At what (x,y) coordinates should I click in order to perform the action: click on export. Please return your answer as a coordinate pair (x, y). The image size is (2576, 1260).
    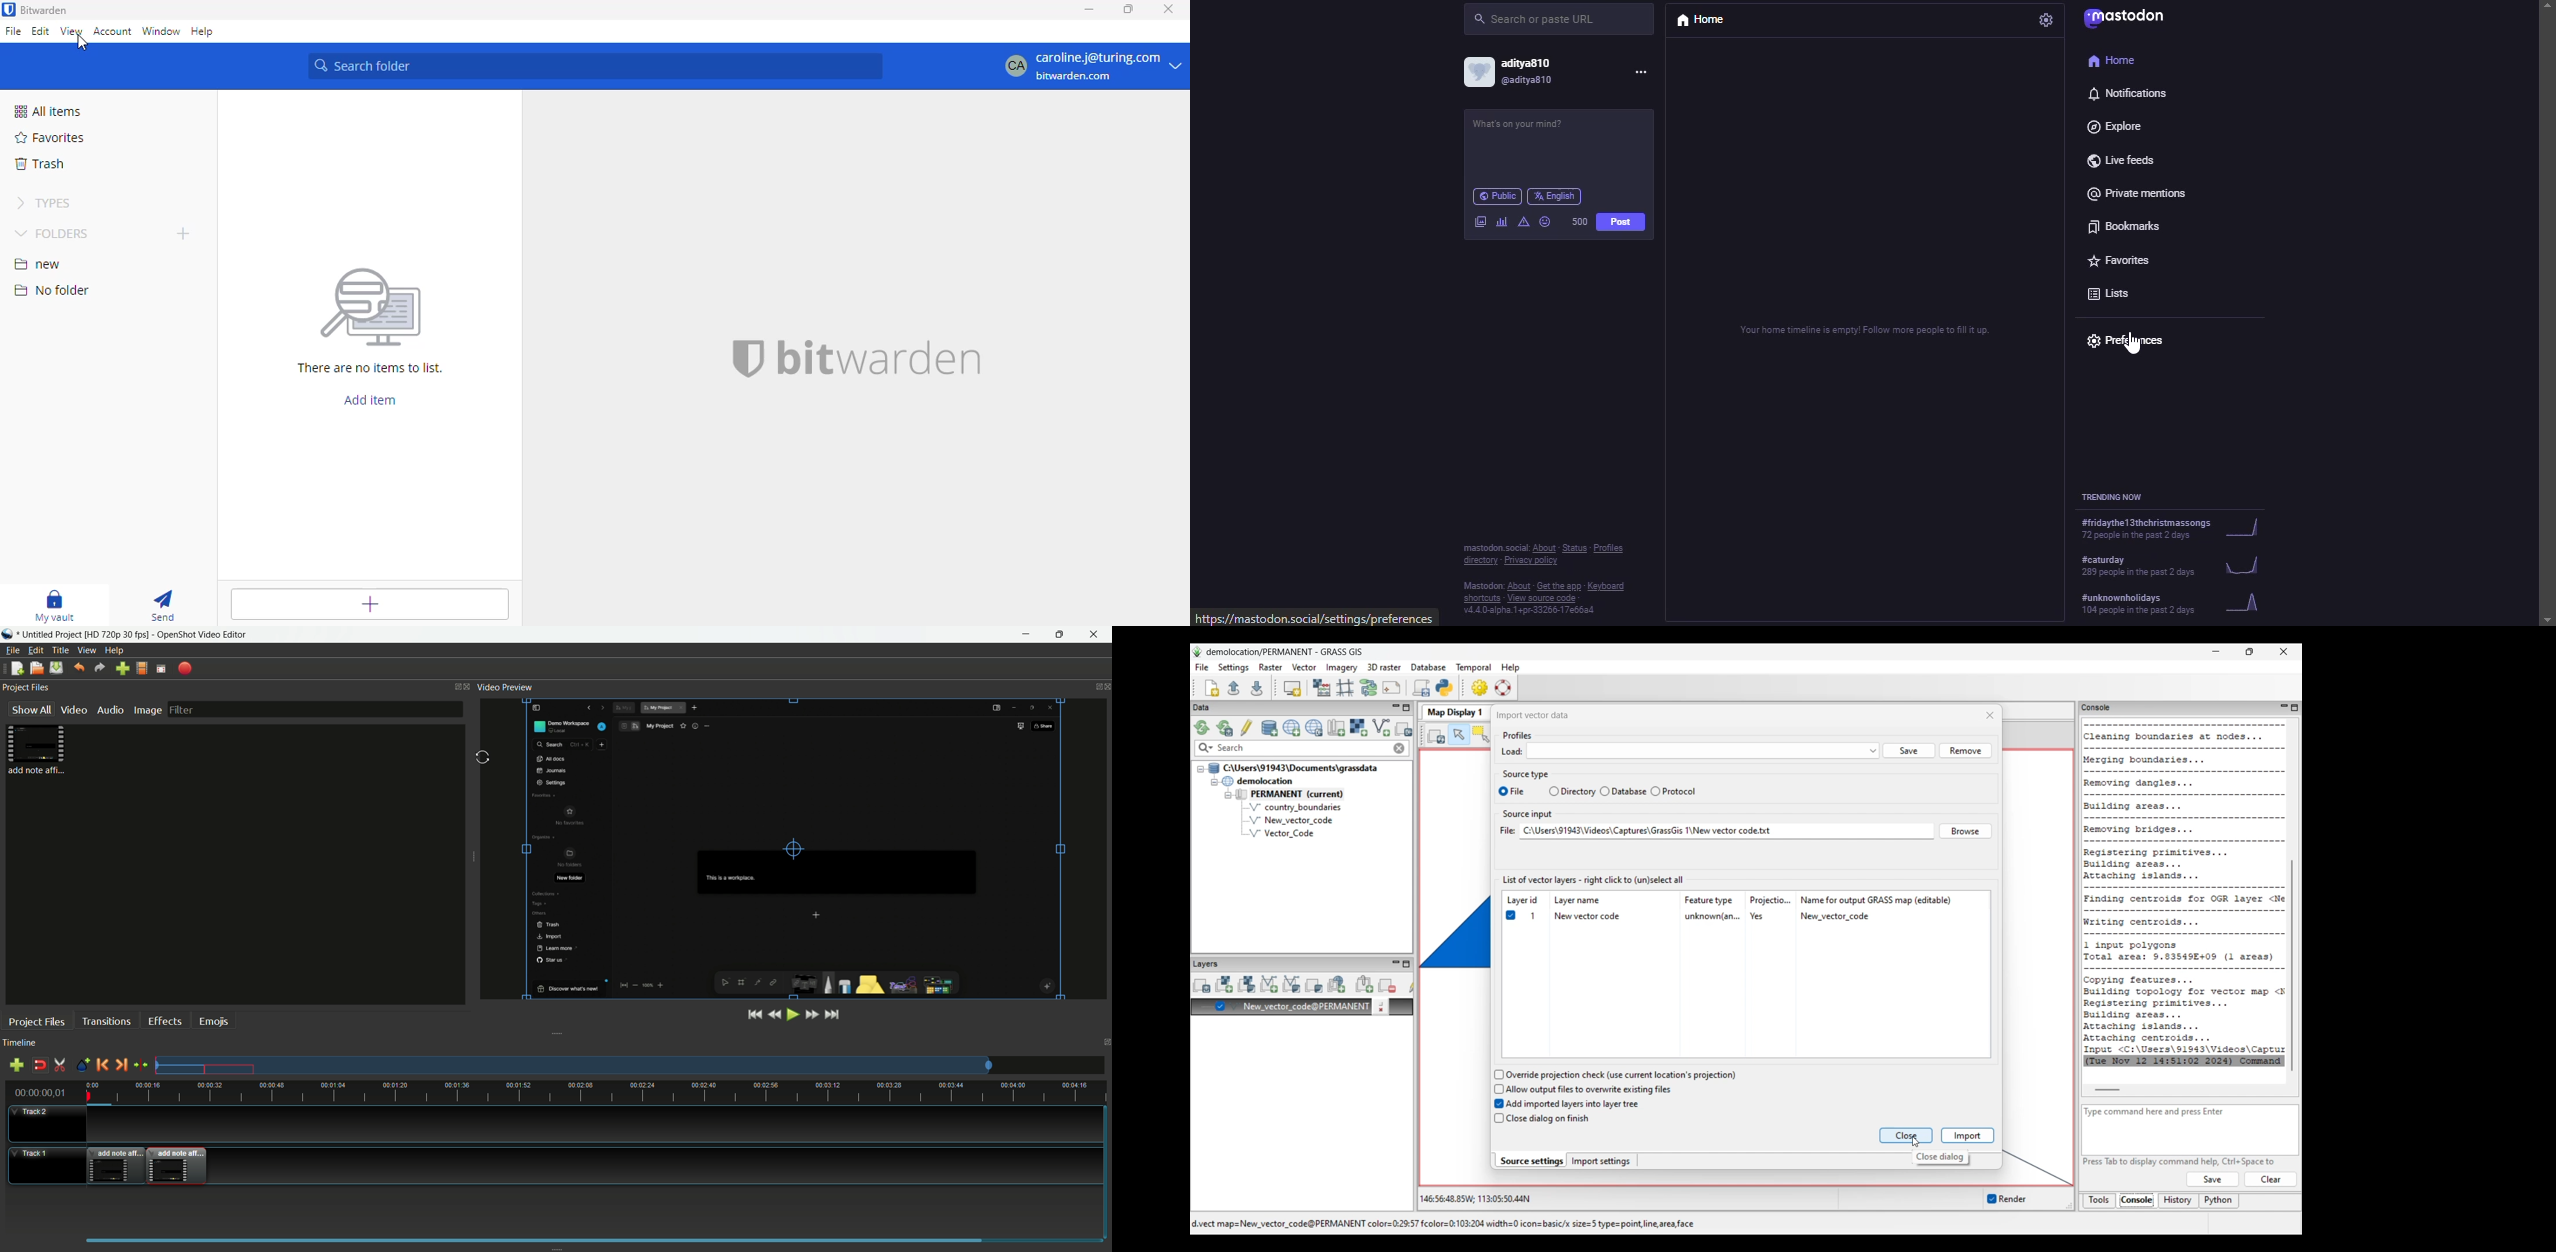
    Looking at the image, I should click on (184, 668).